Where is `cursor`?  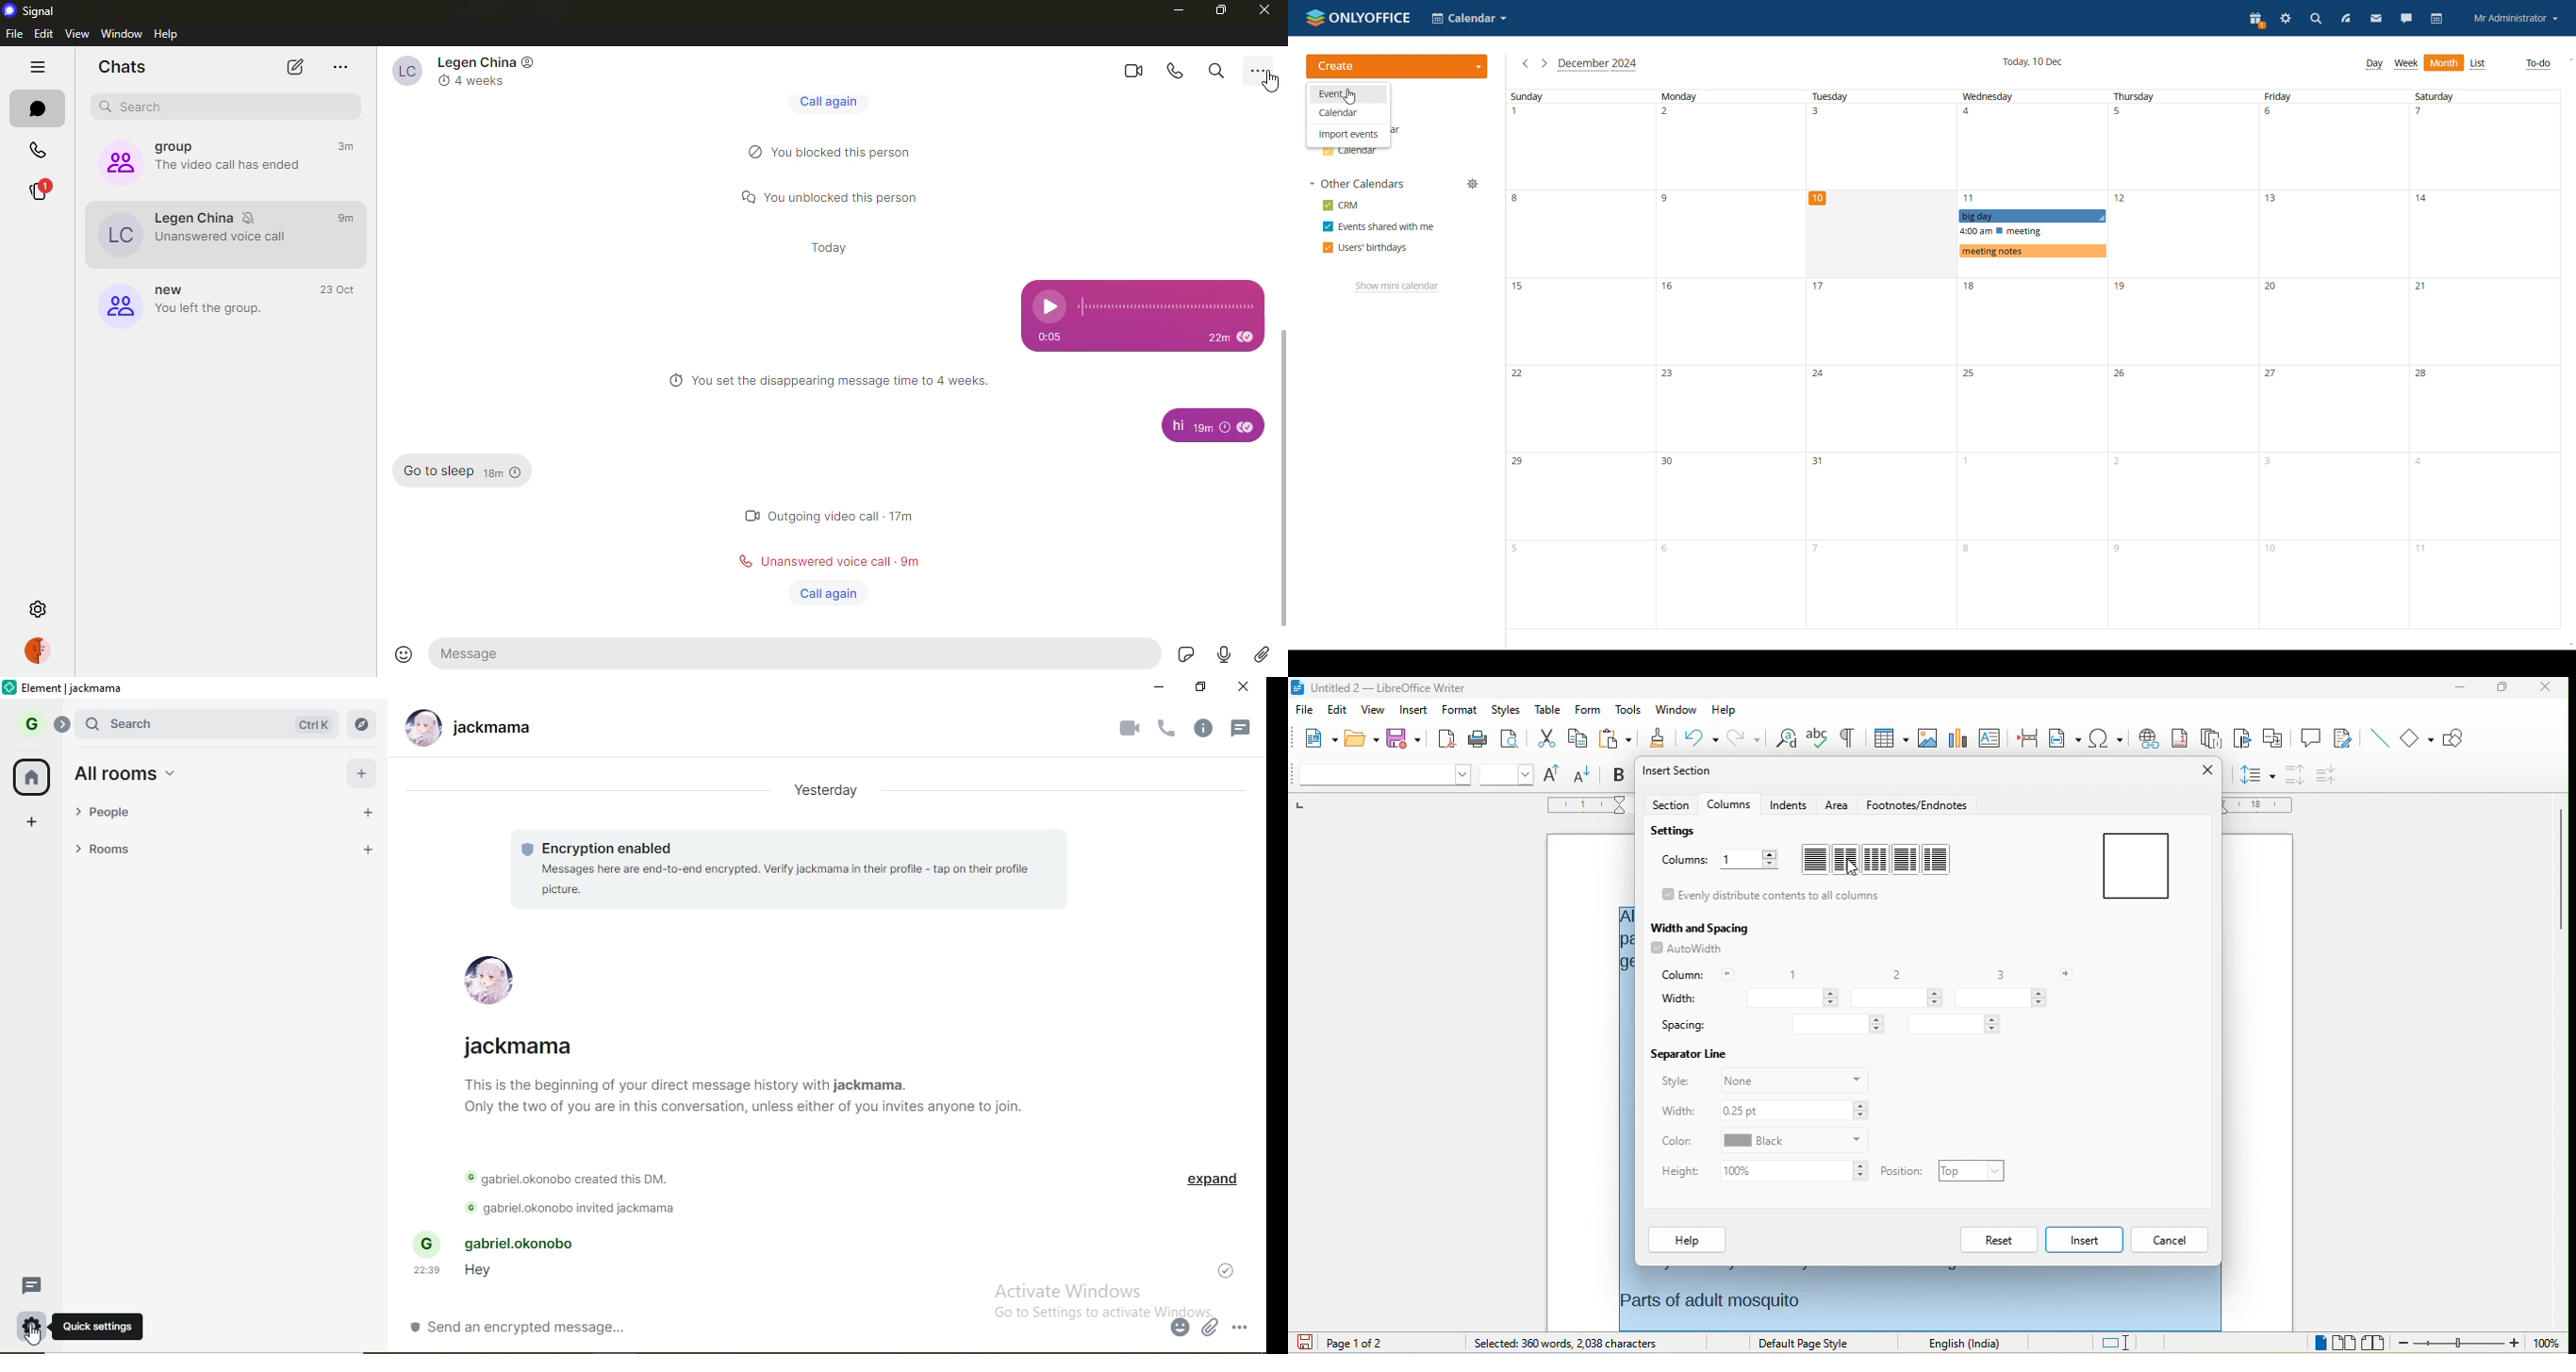
cursor is located at coordinates (1852, 868).